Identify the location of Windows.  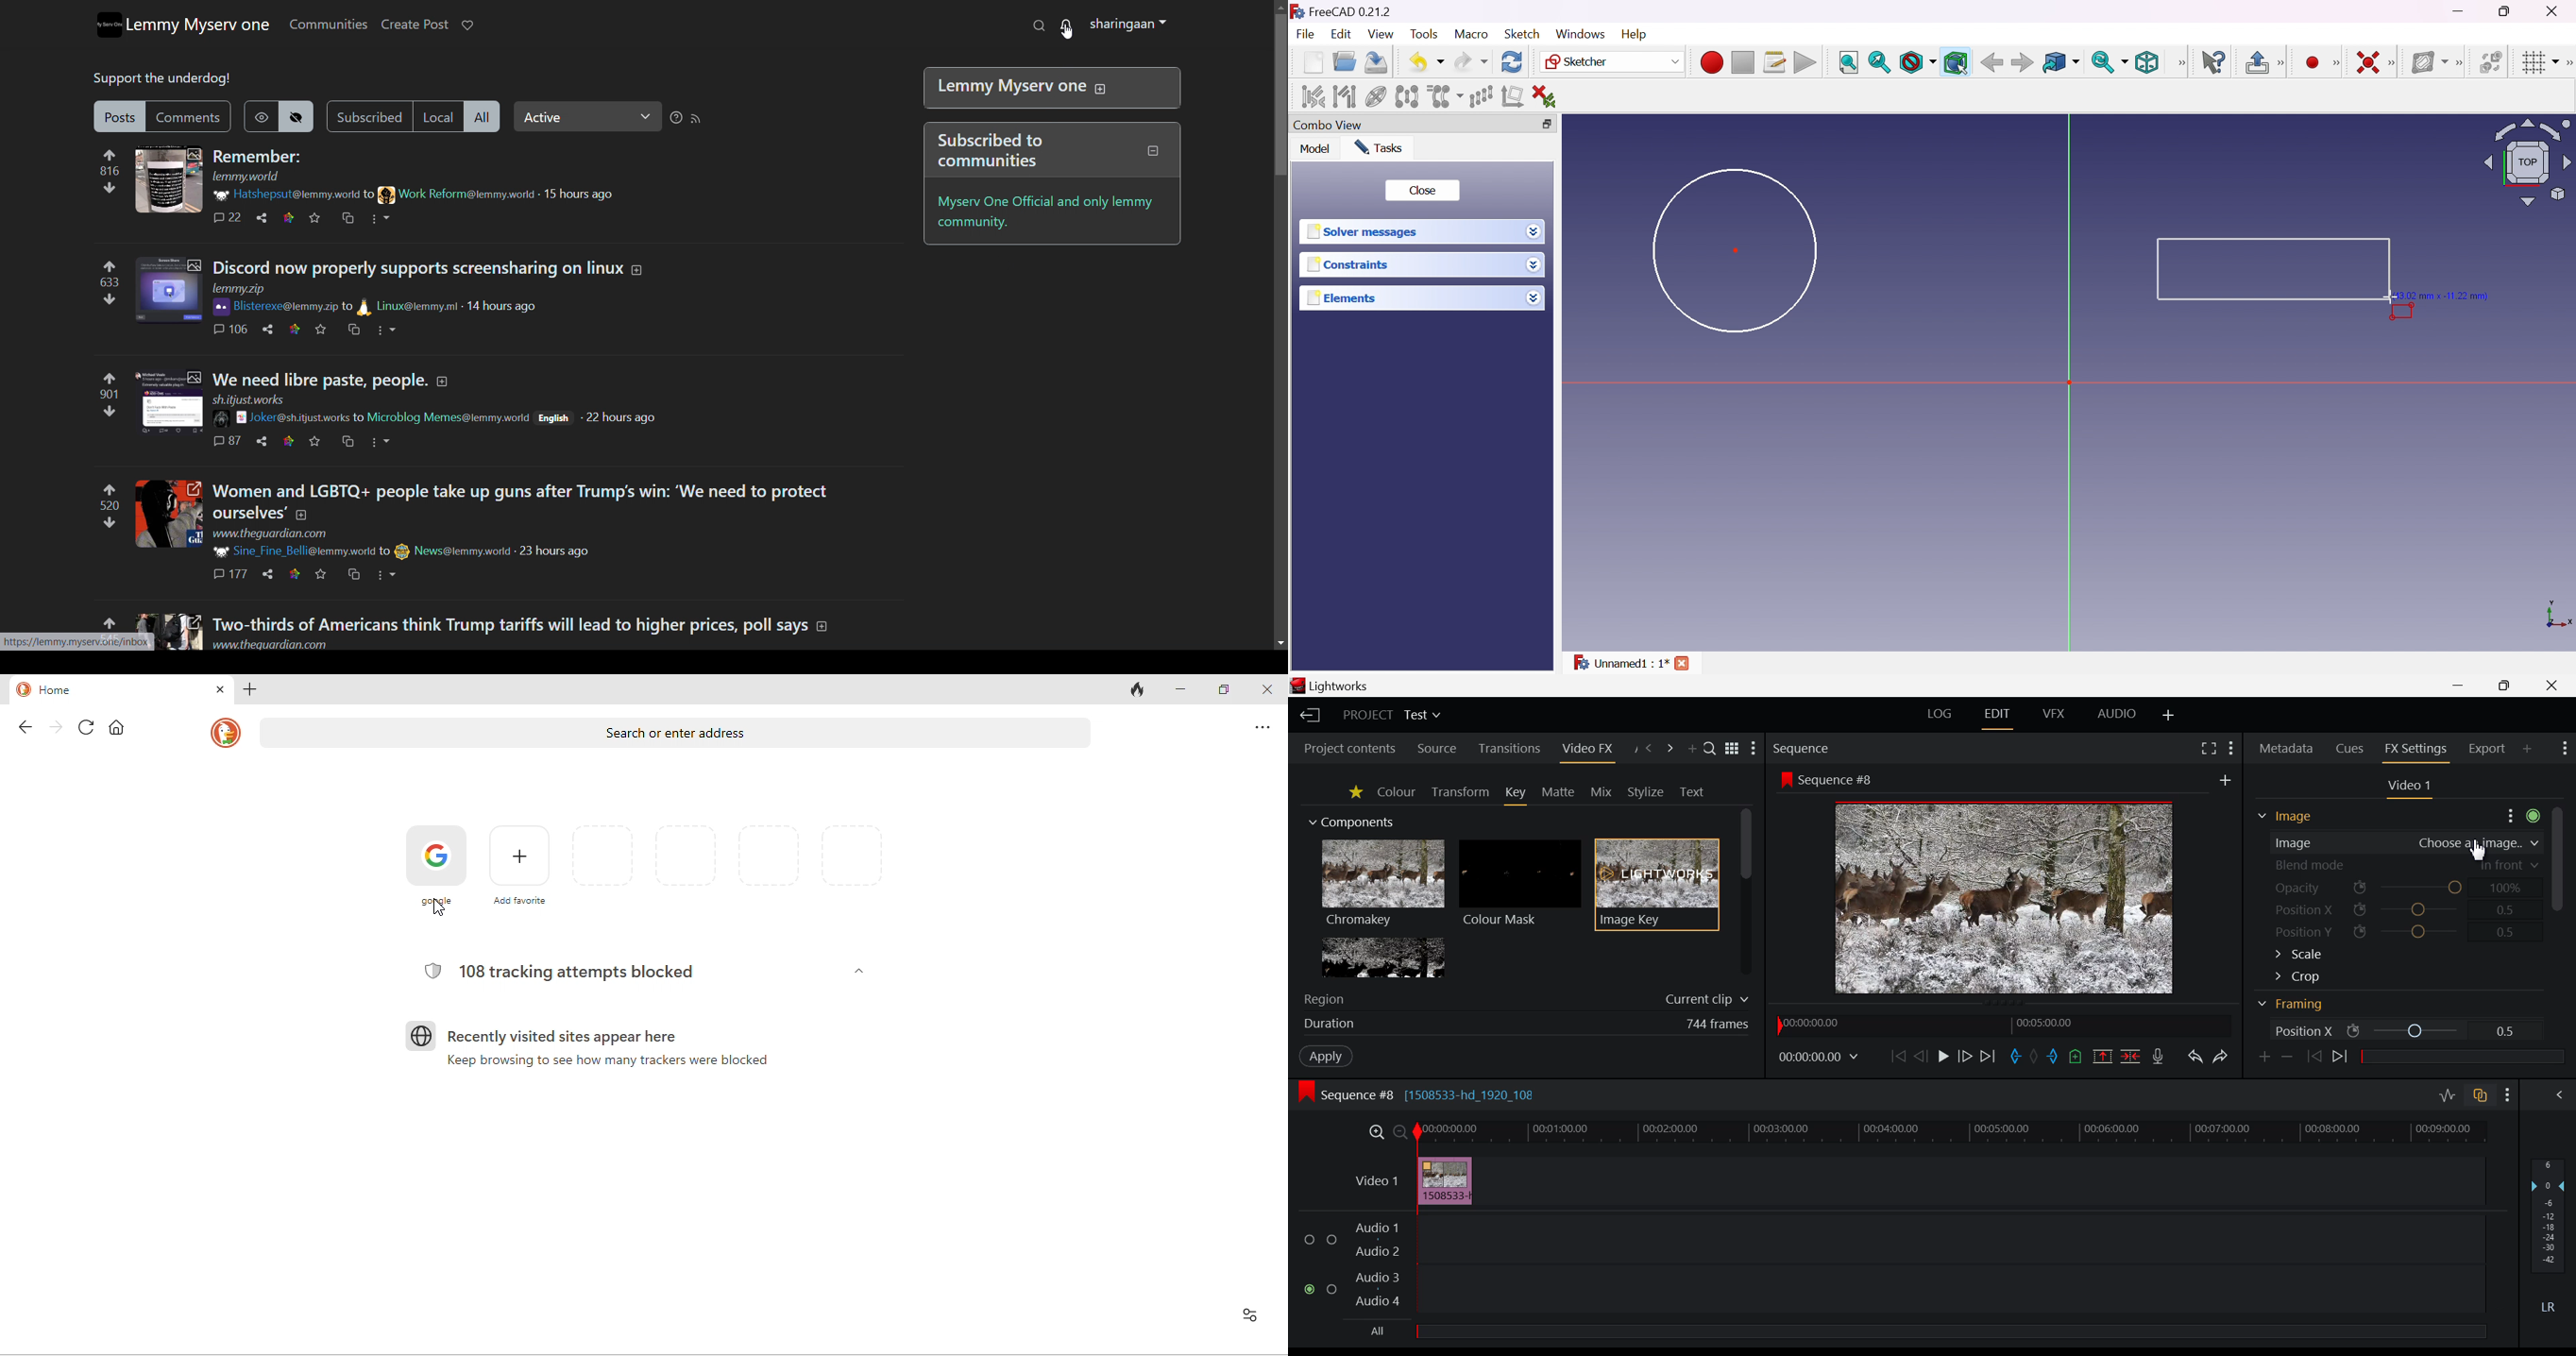
(1579, 34).